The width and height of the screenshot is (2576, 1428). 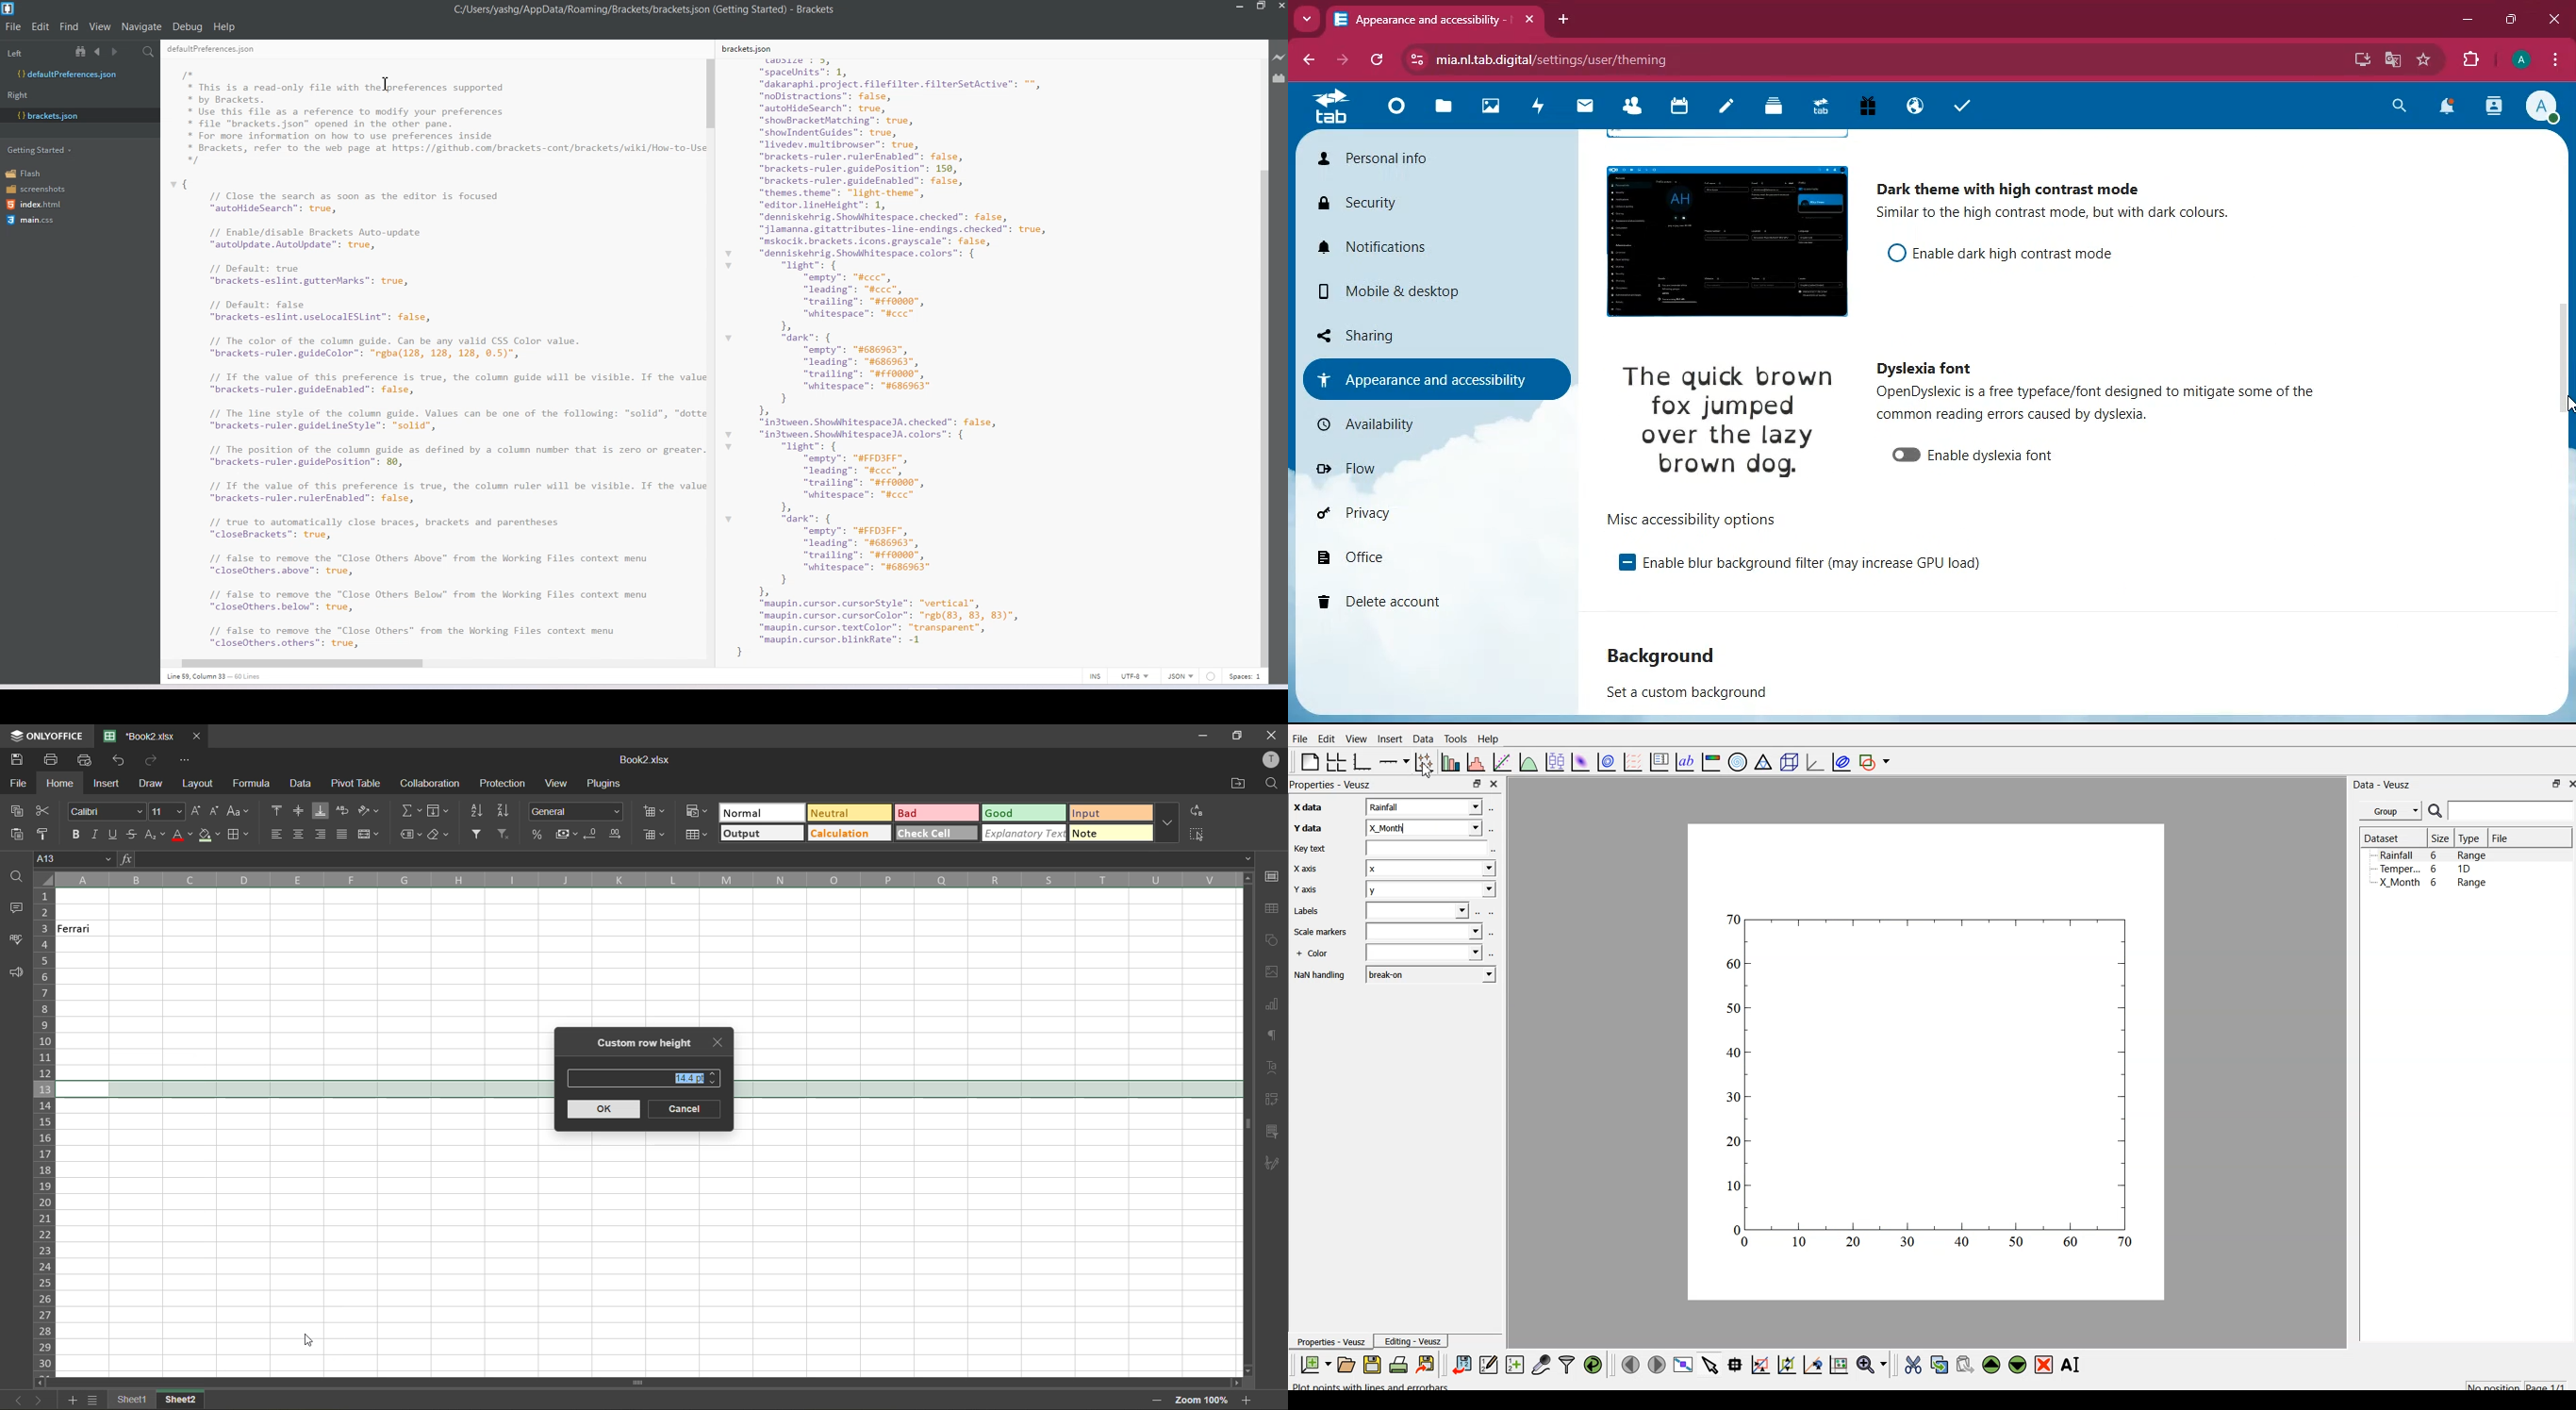 I want to click on profile, so click(x=2520, y=59).